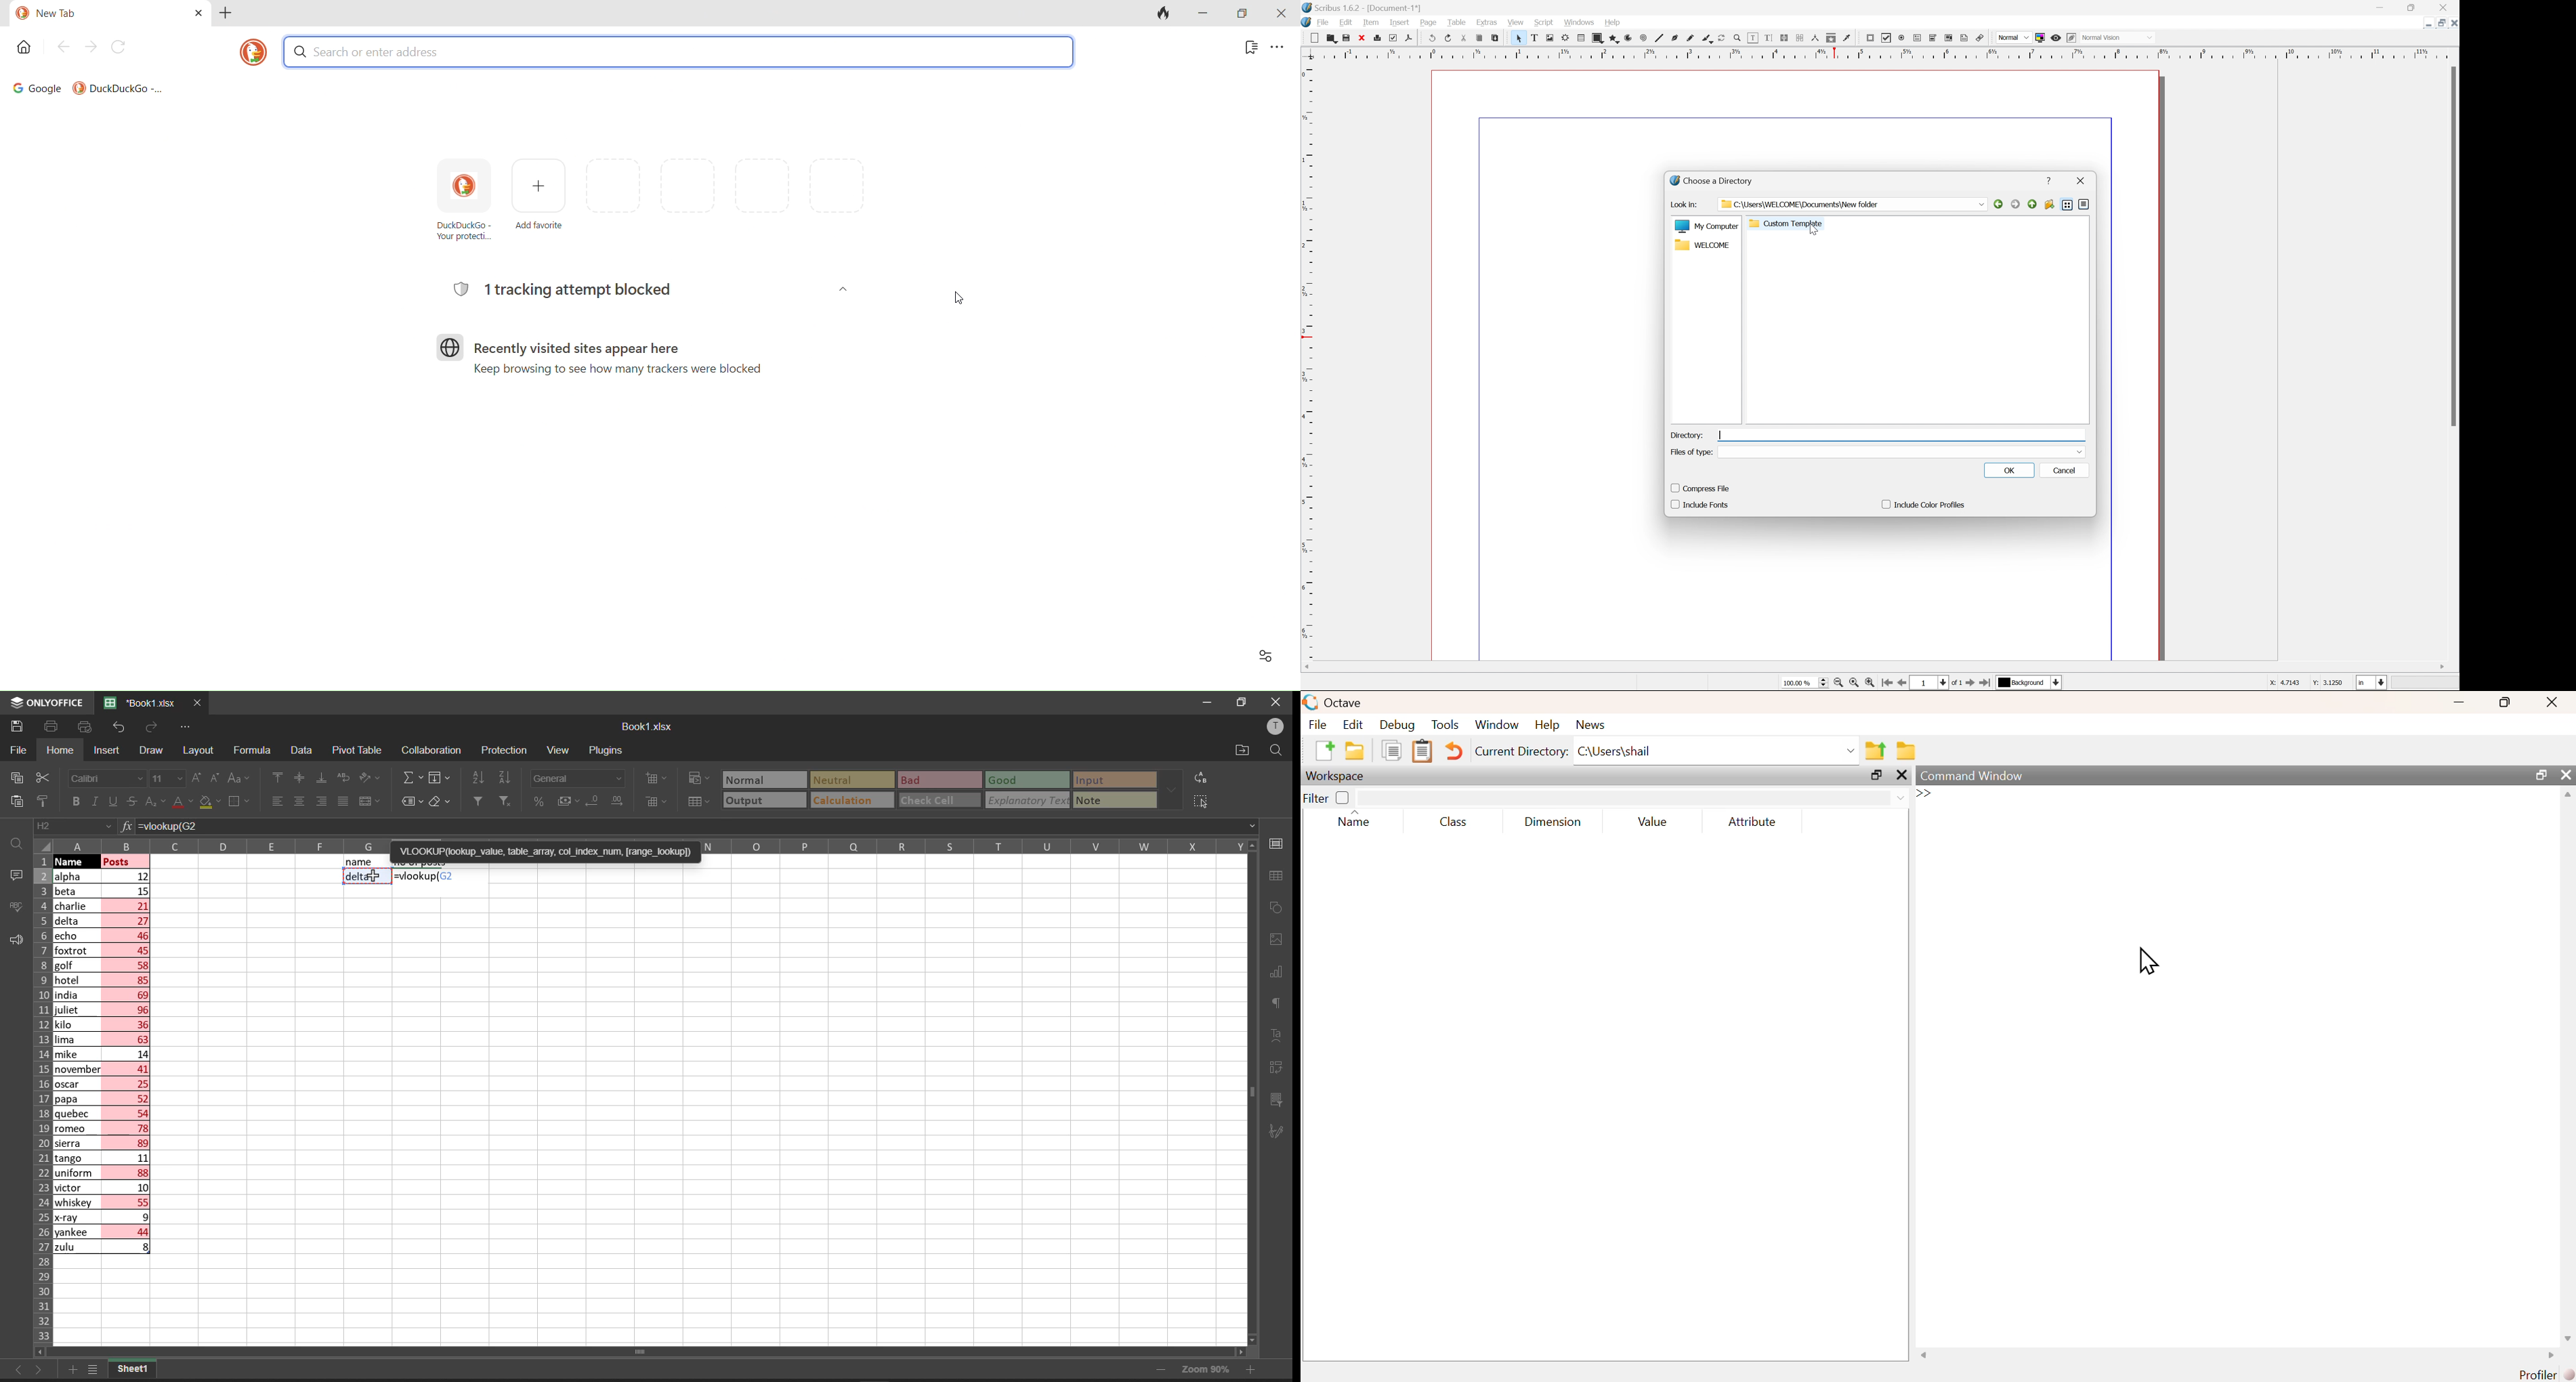 This screenshot has width=2576, height=1400. What do you see at coordinates (1702, 488) in the screenshot?
I see `compress file` at bounding box center [1702, 488].